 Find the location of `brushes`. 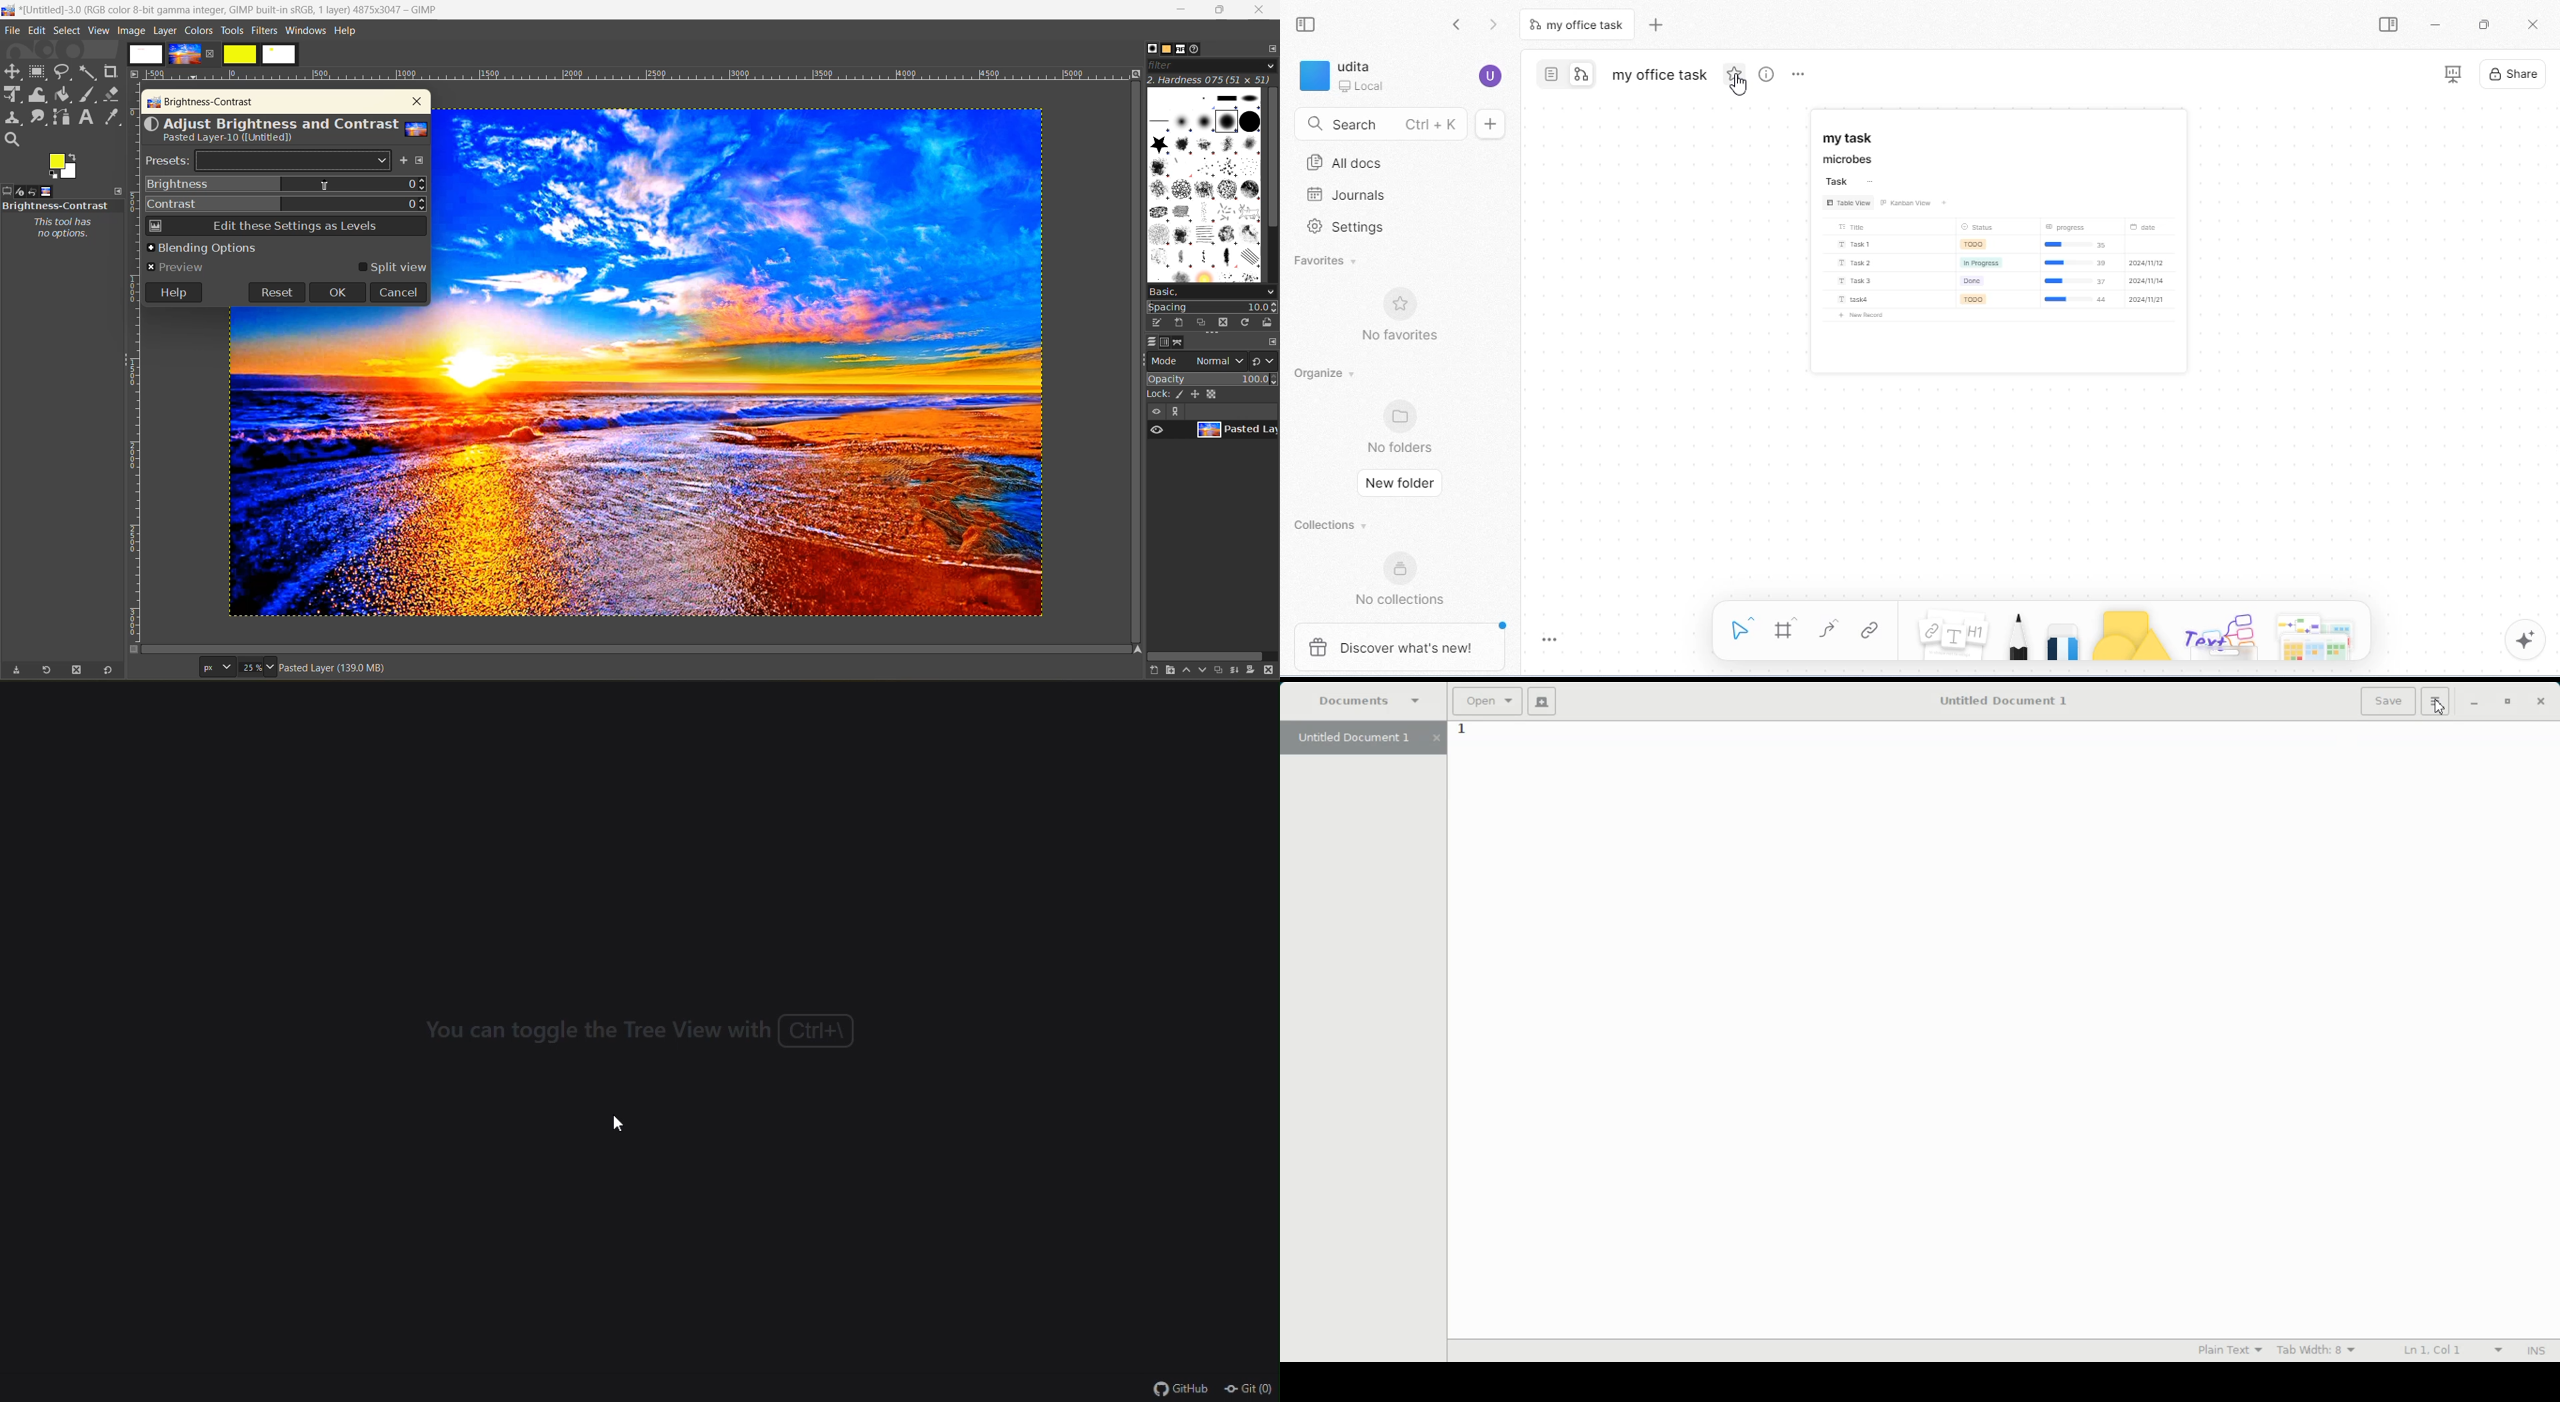

brushes is located at coordinates (1205, 185).